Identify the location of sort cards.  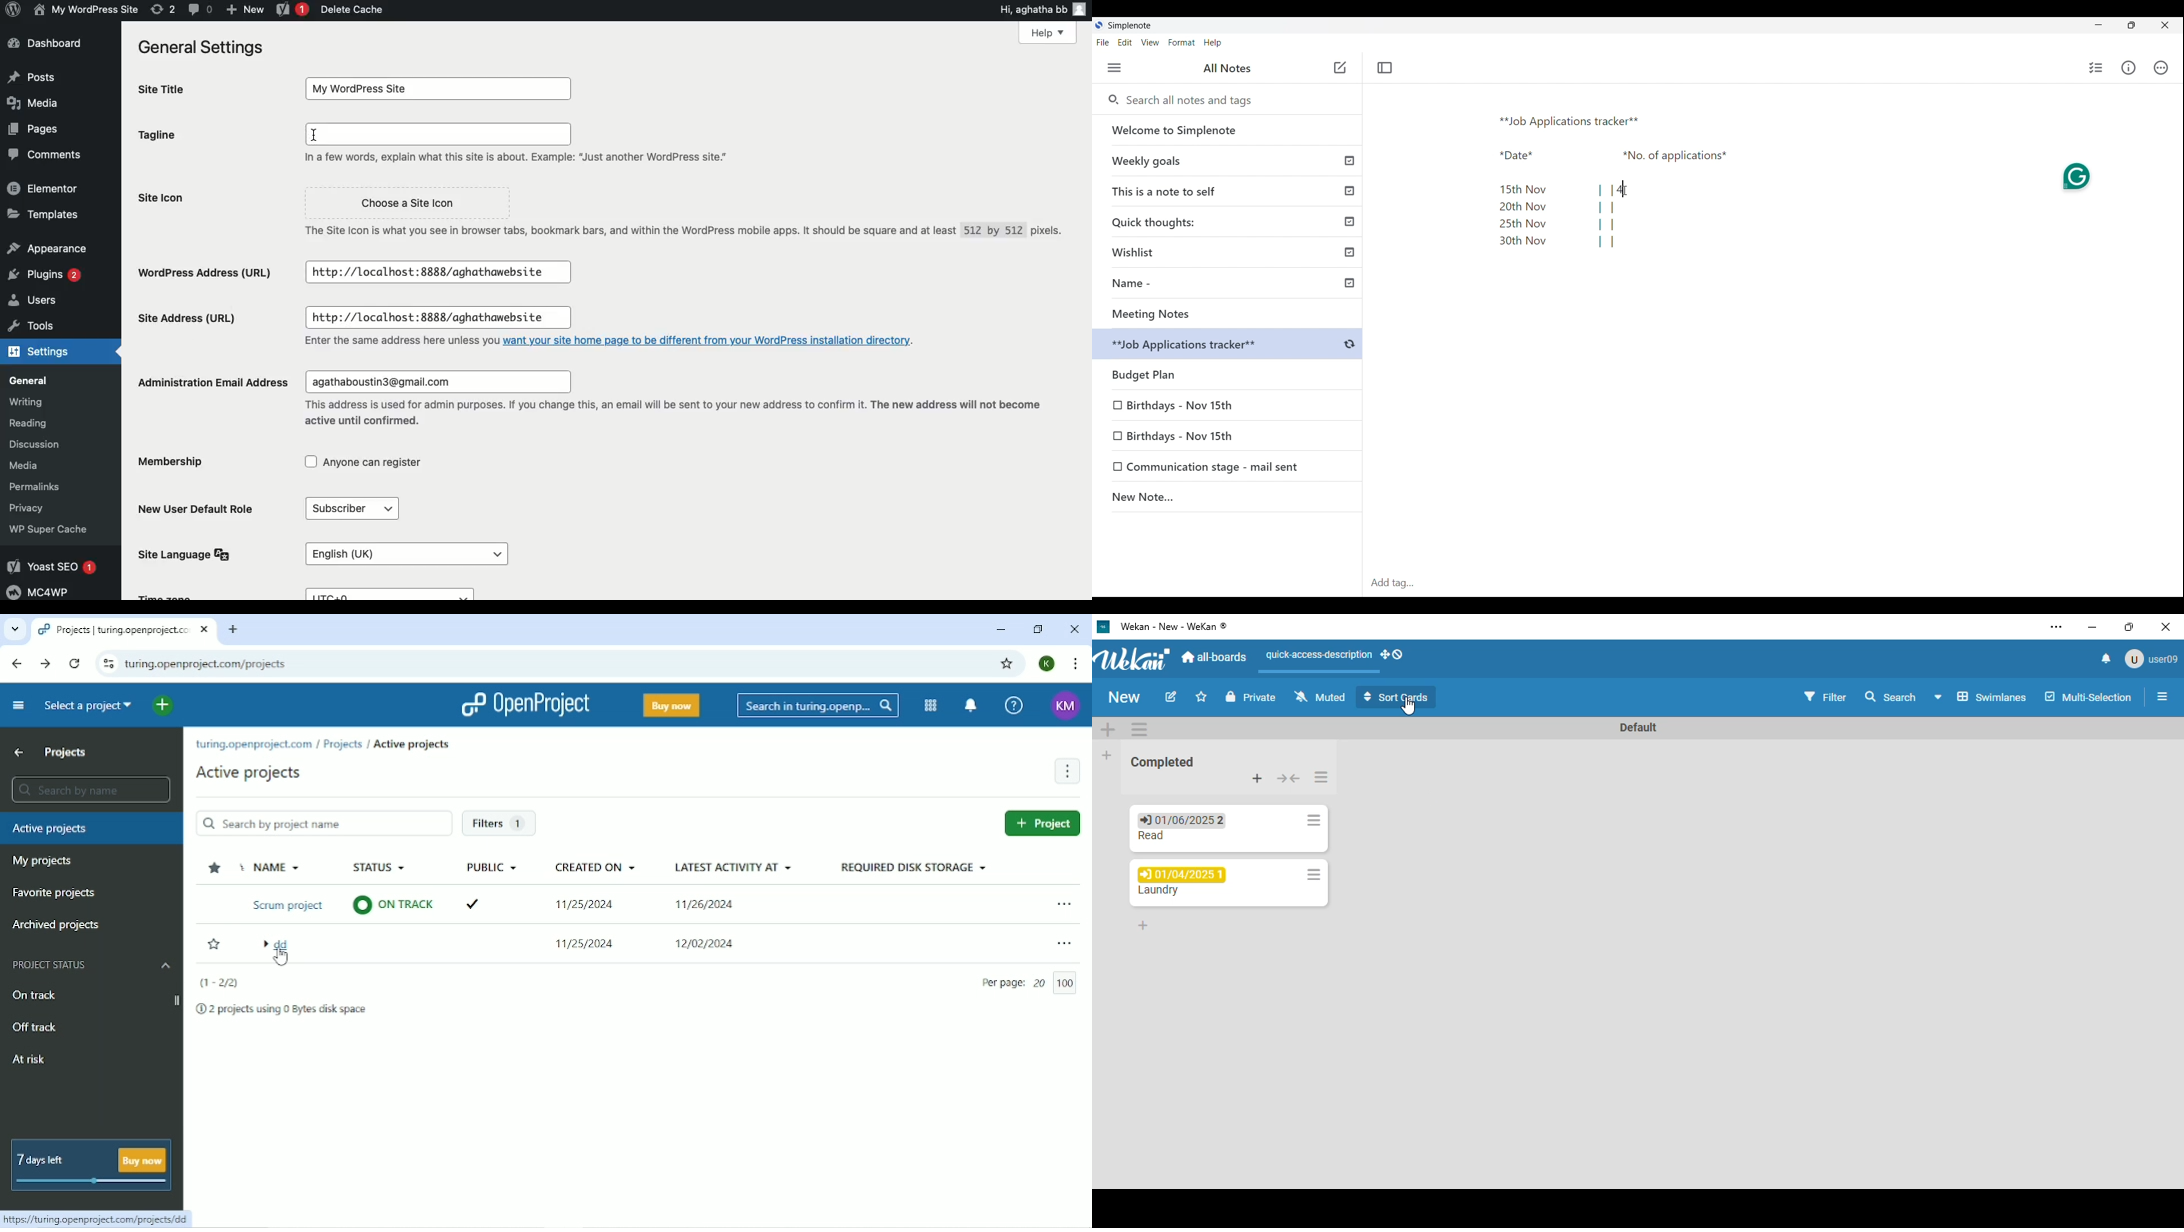
(1397, 697).